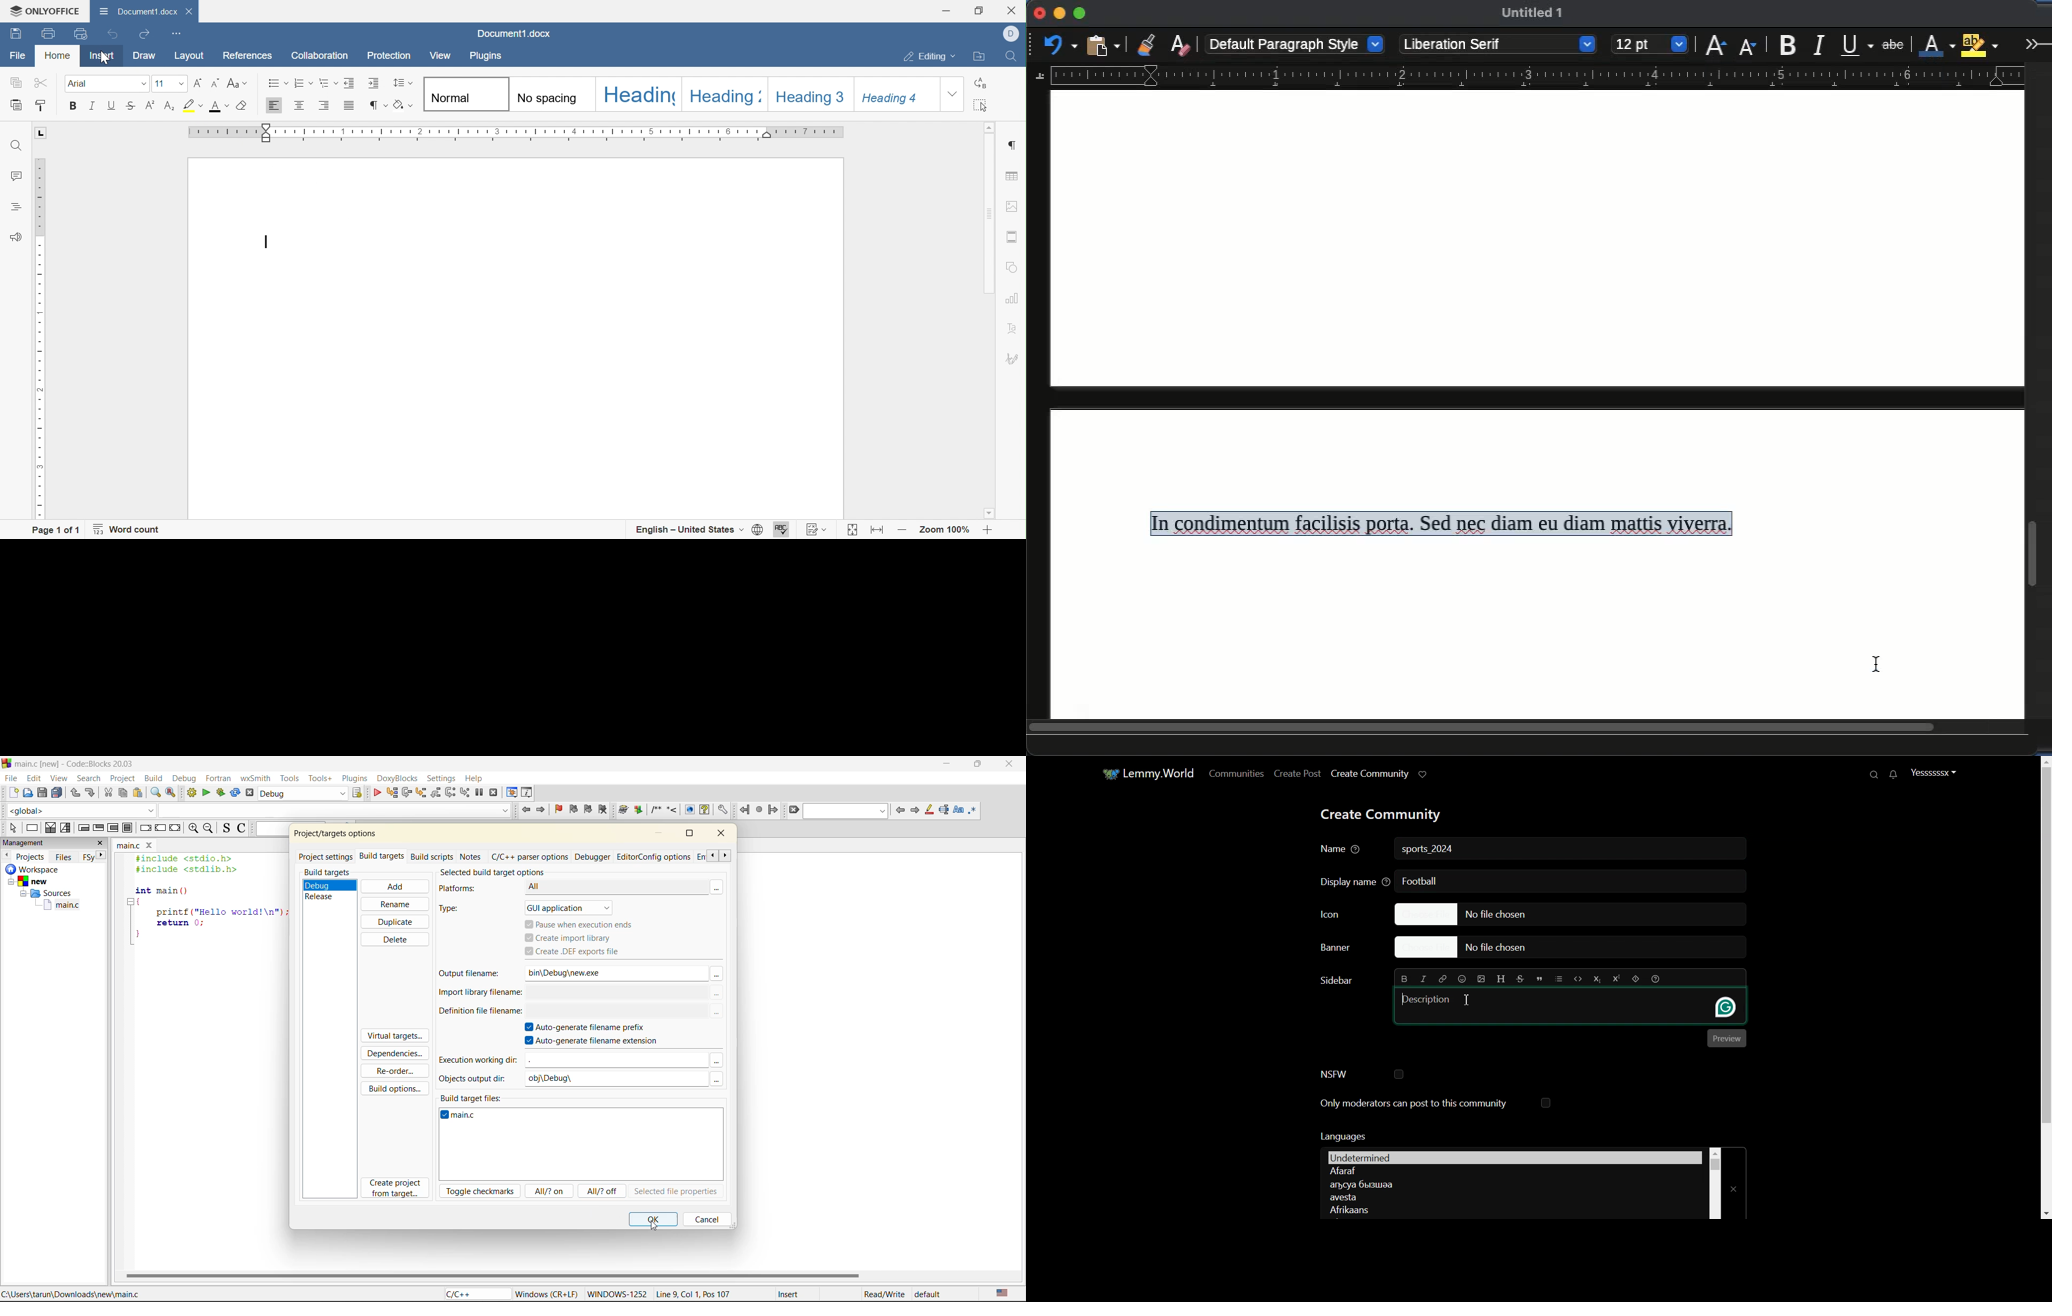  I want to click on selection, so click(67, 828).